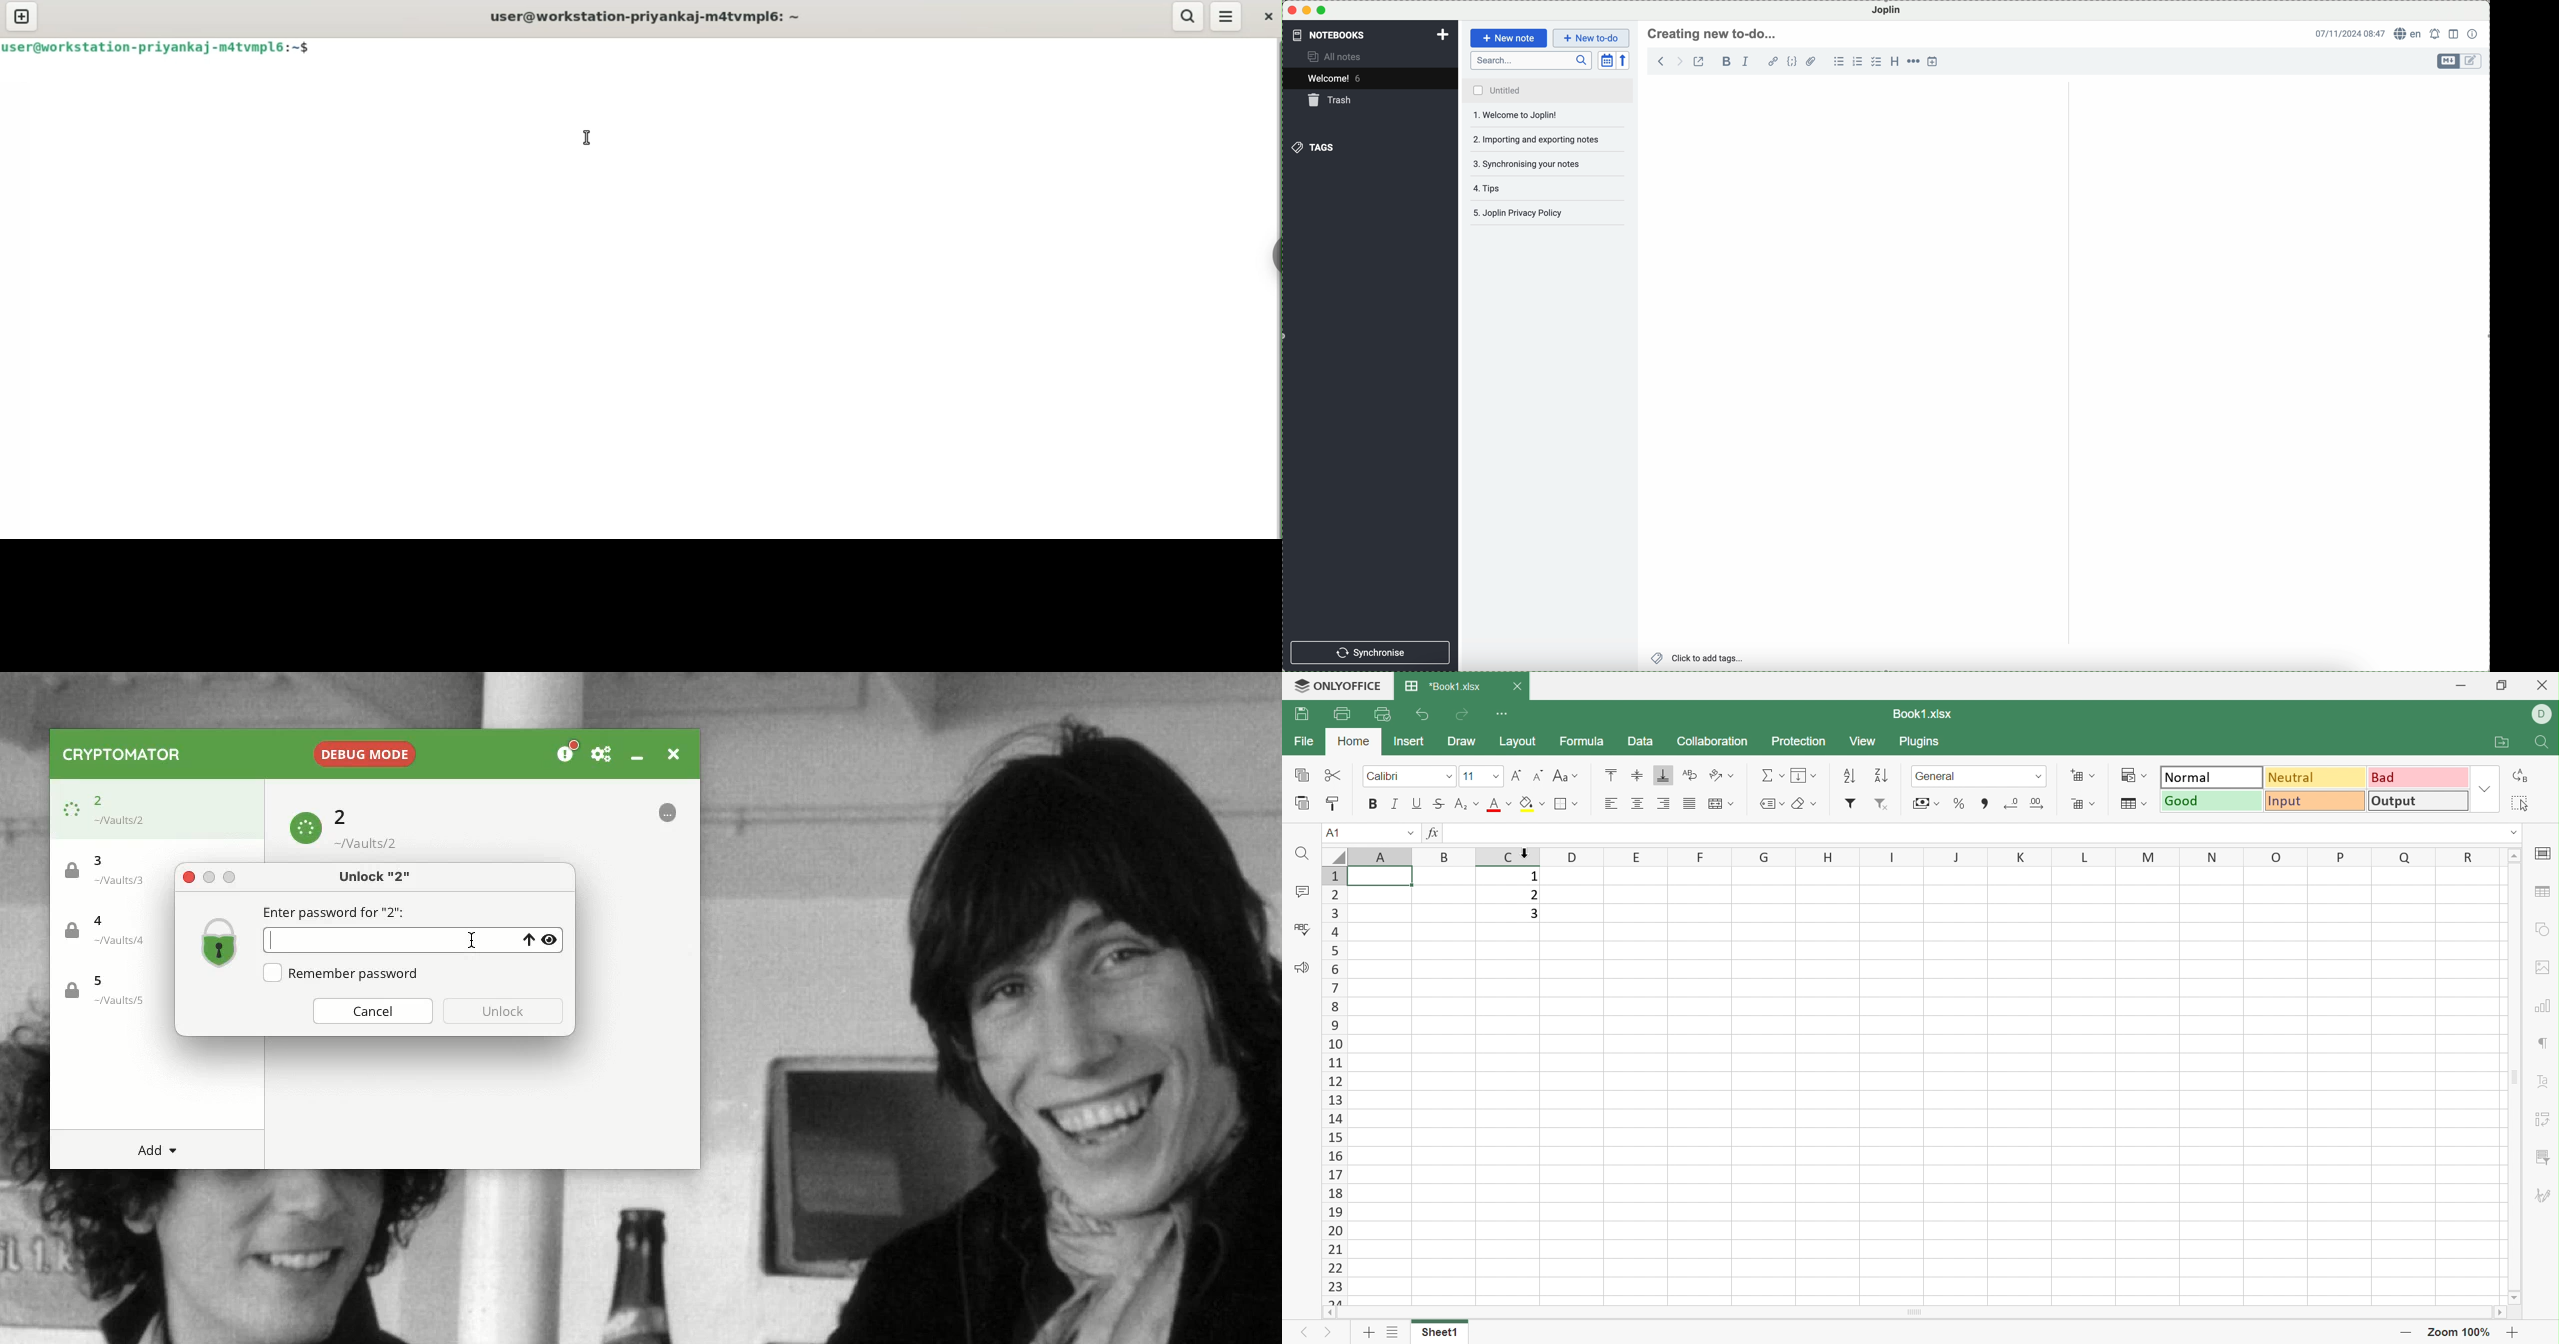 Image resolution: width=2576 pixels, height=1344 pixels. Describe the element at coordinates (1792, 61) in the screenshot. I see `code` at that location.